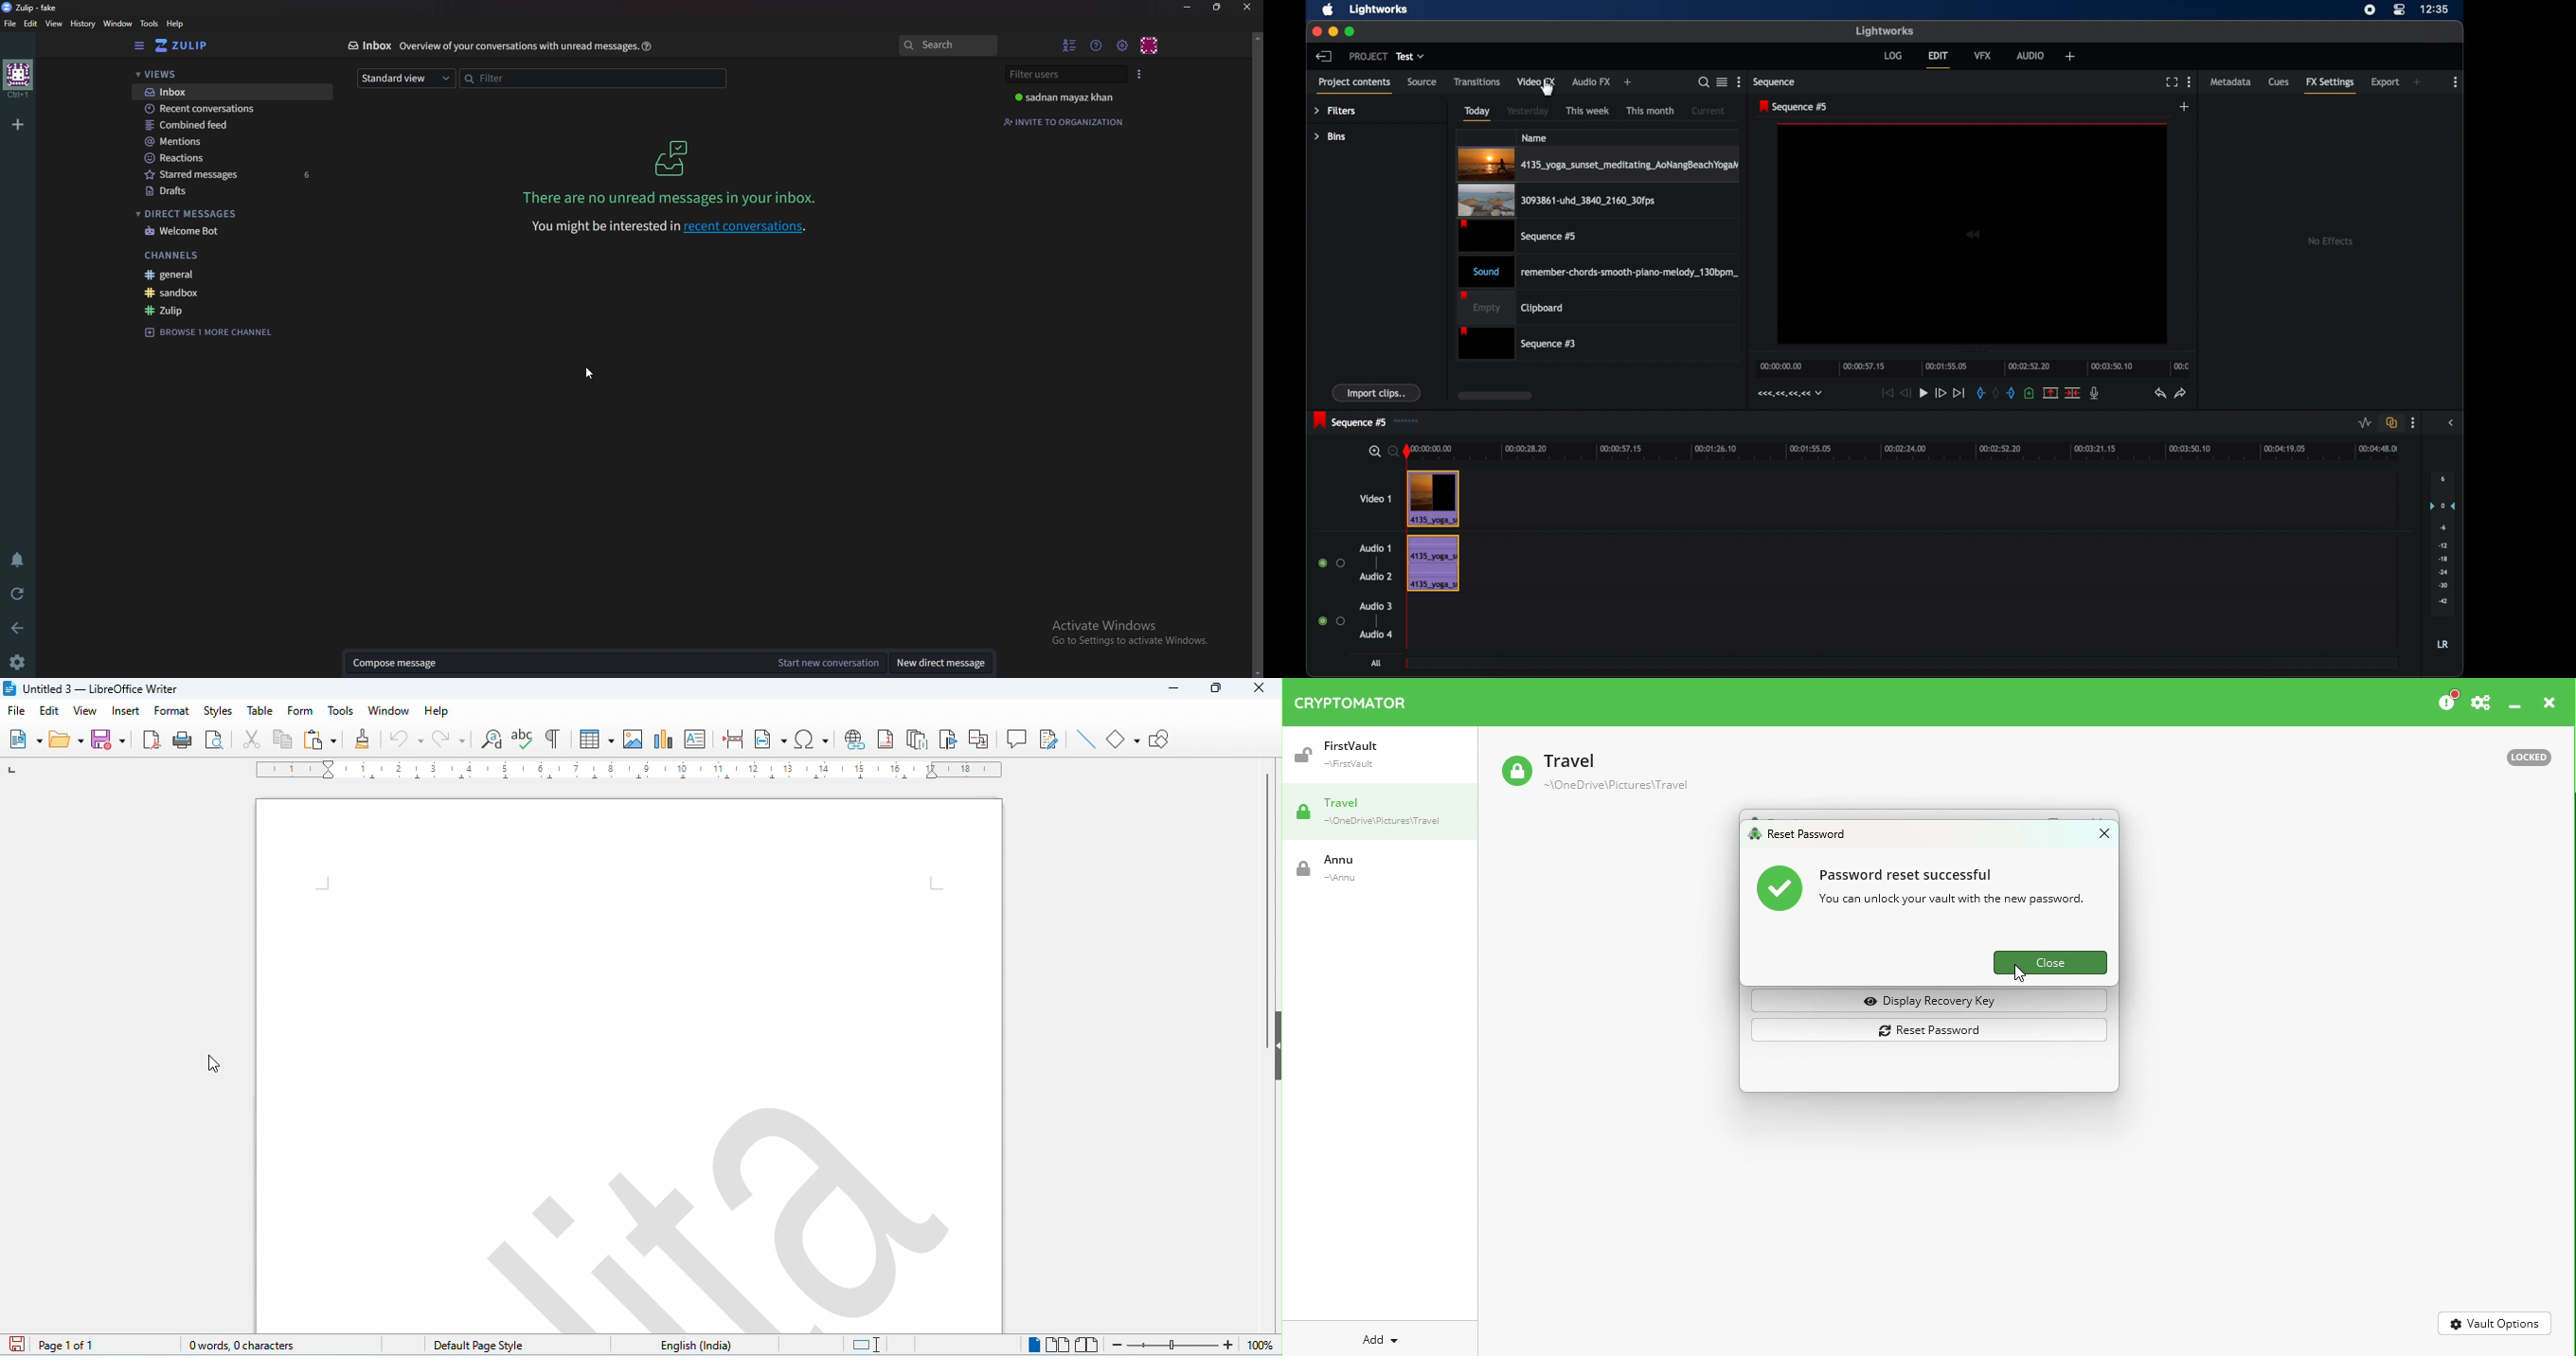 Image resolution: width=2576 pixels, height=1372 pixels. What do you see at coordinates (689, 1343) in the screenshot?
I see `language` at bounding box center [689, 1343].